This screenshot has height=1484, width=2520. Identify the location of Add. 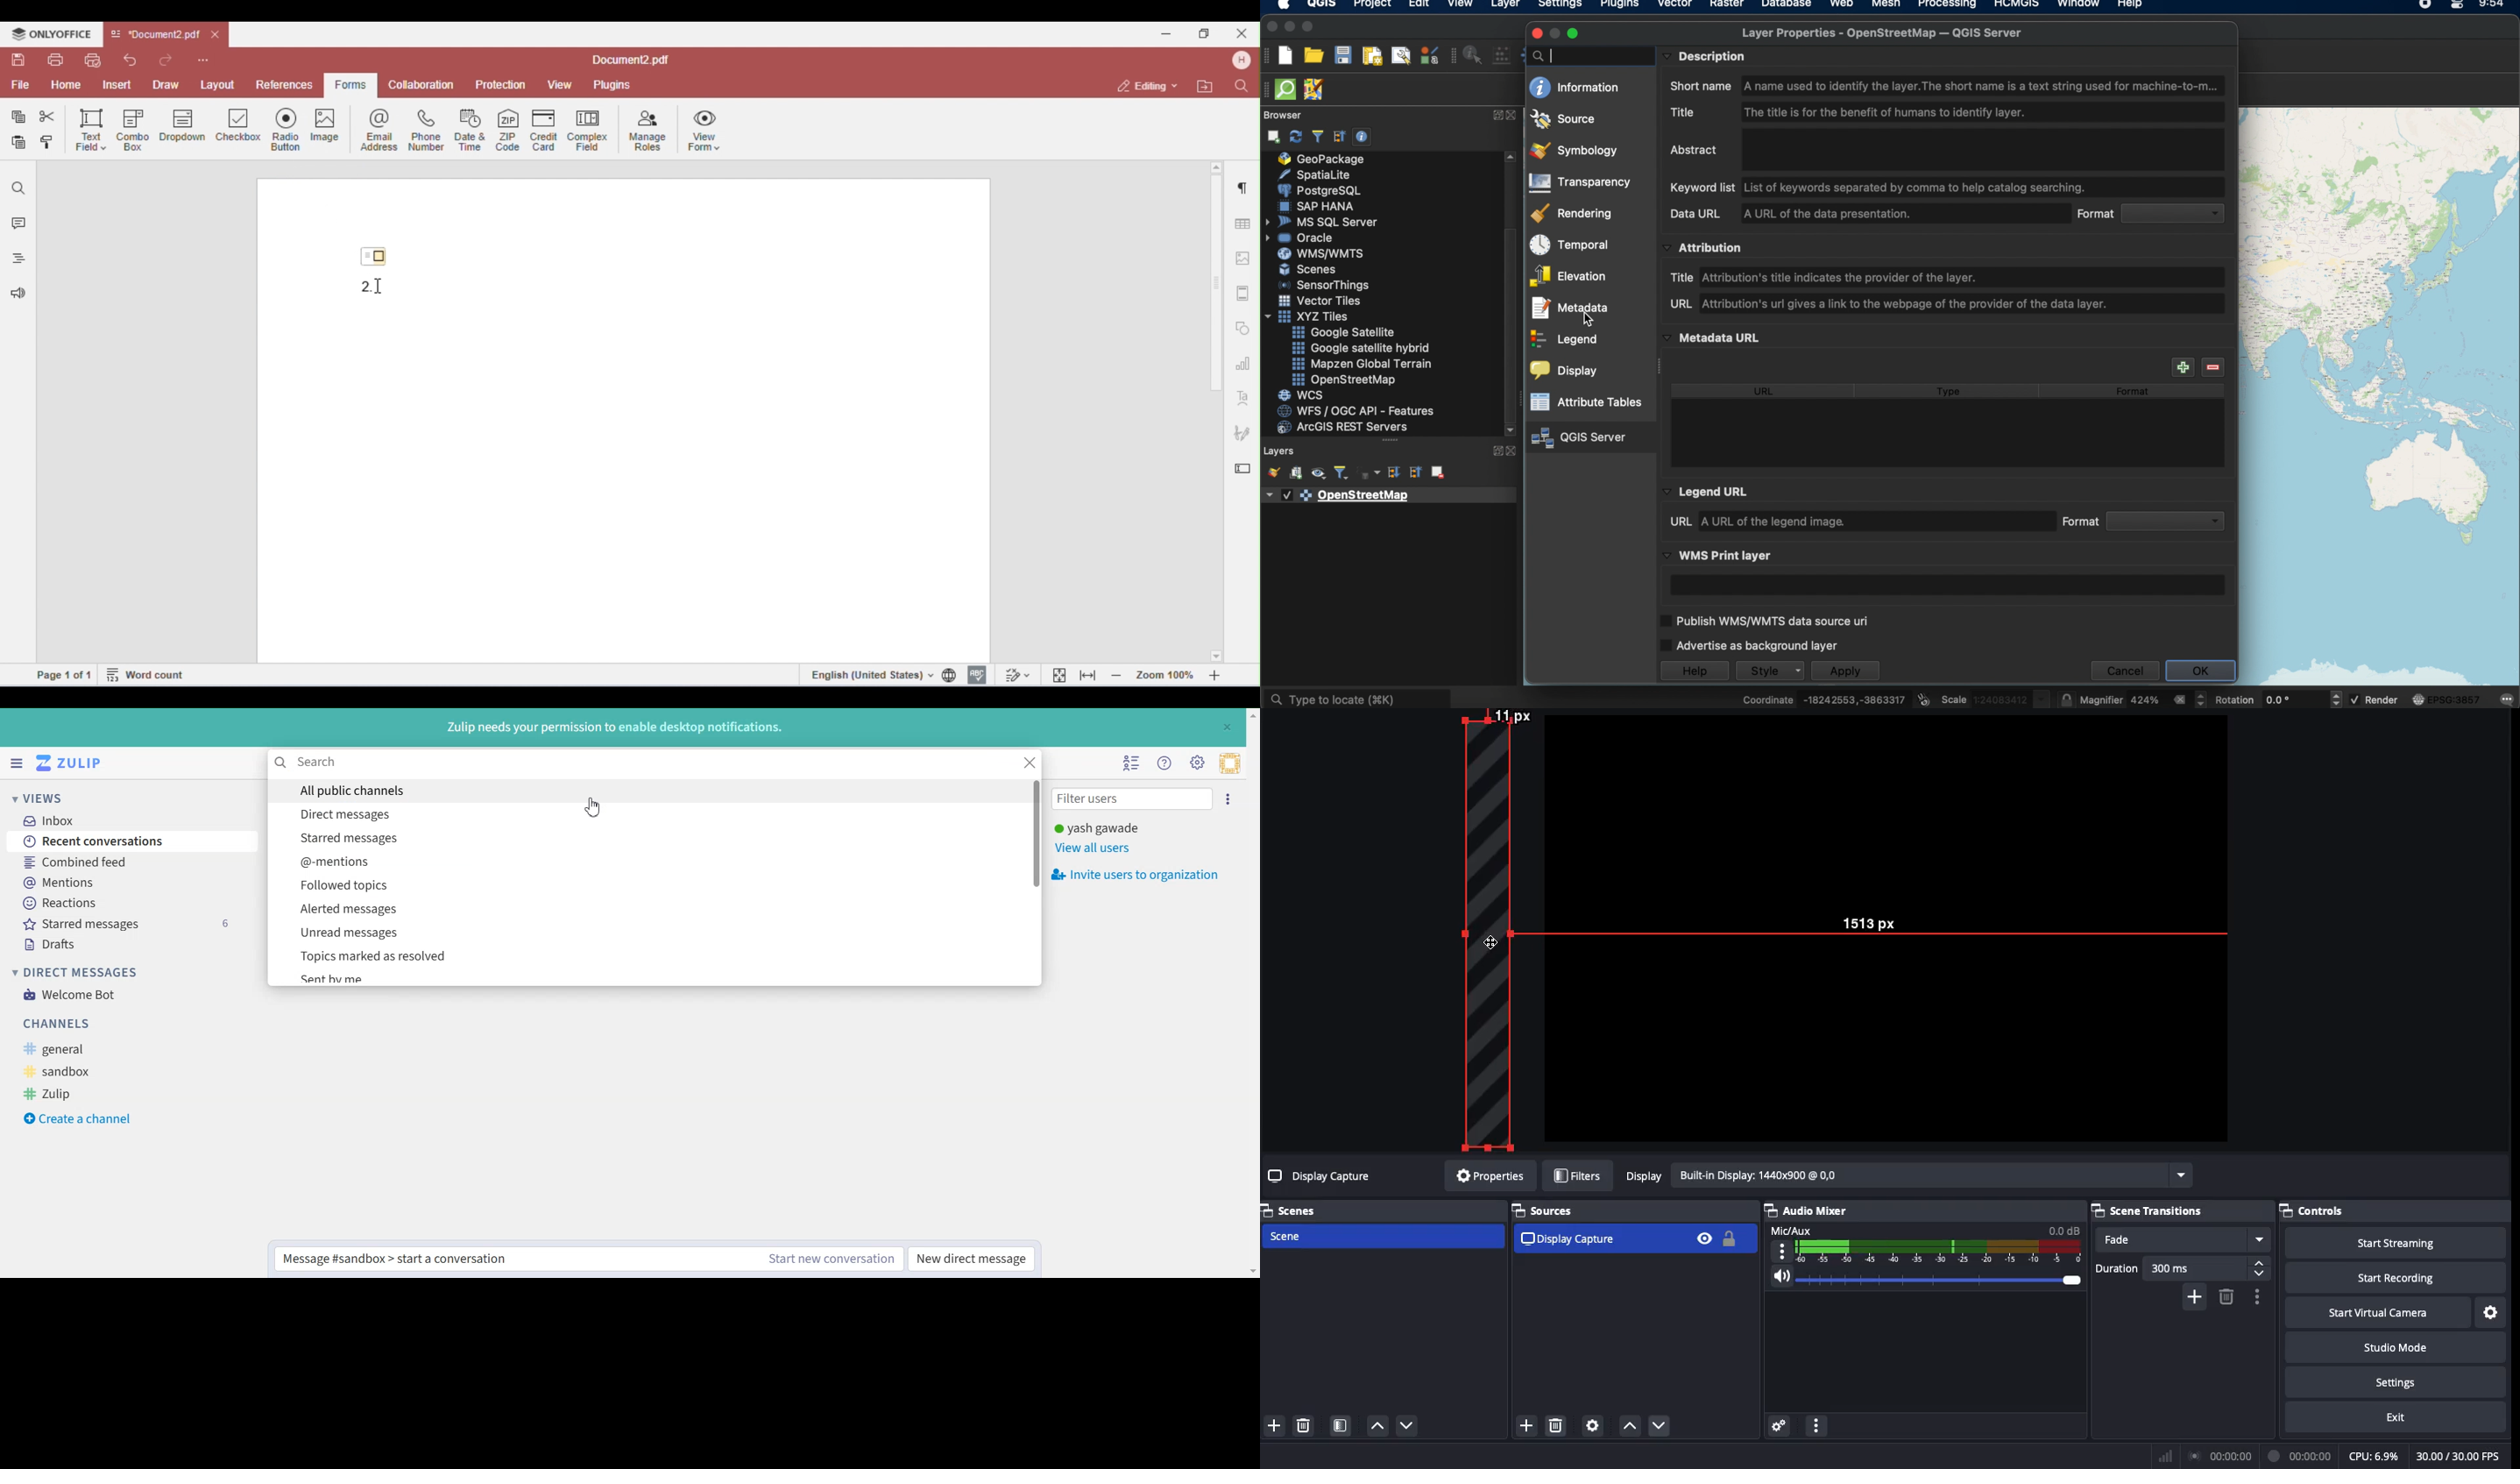
(1525, 1427).